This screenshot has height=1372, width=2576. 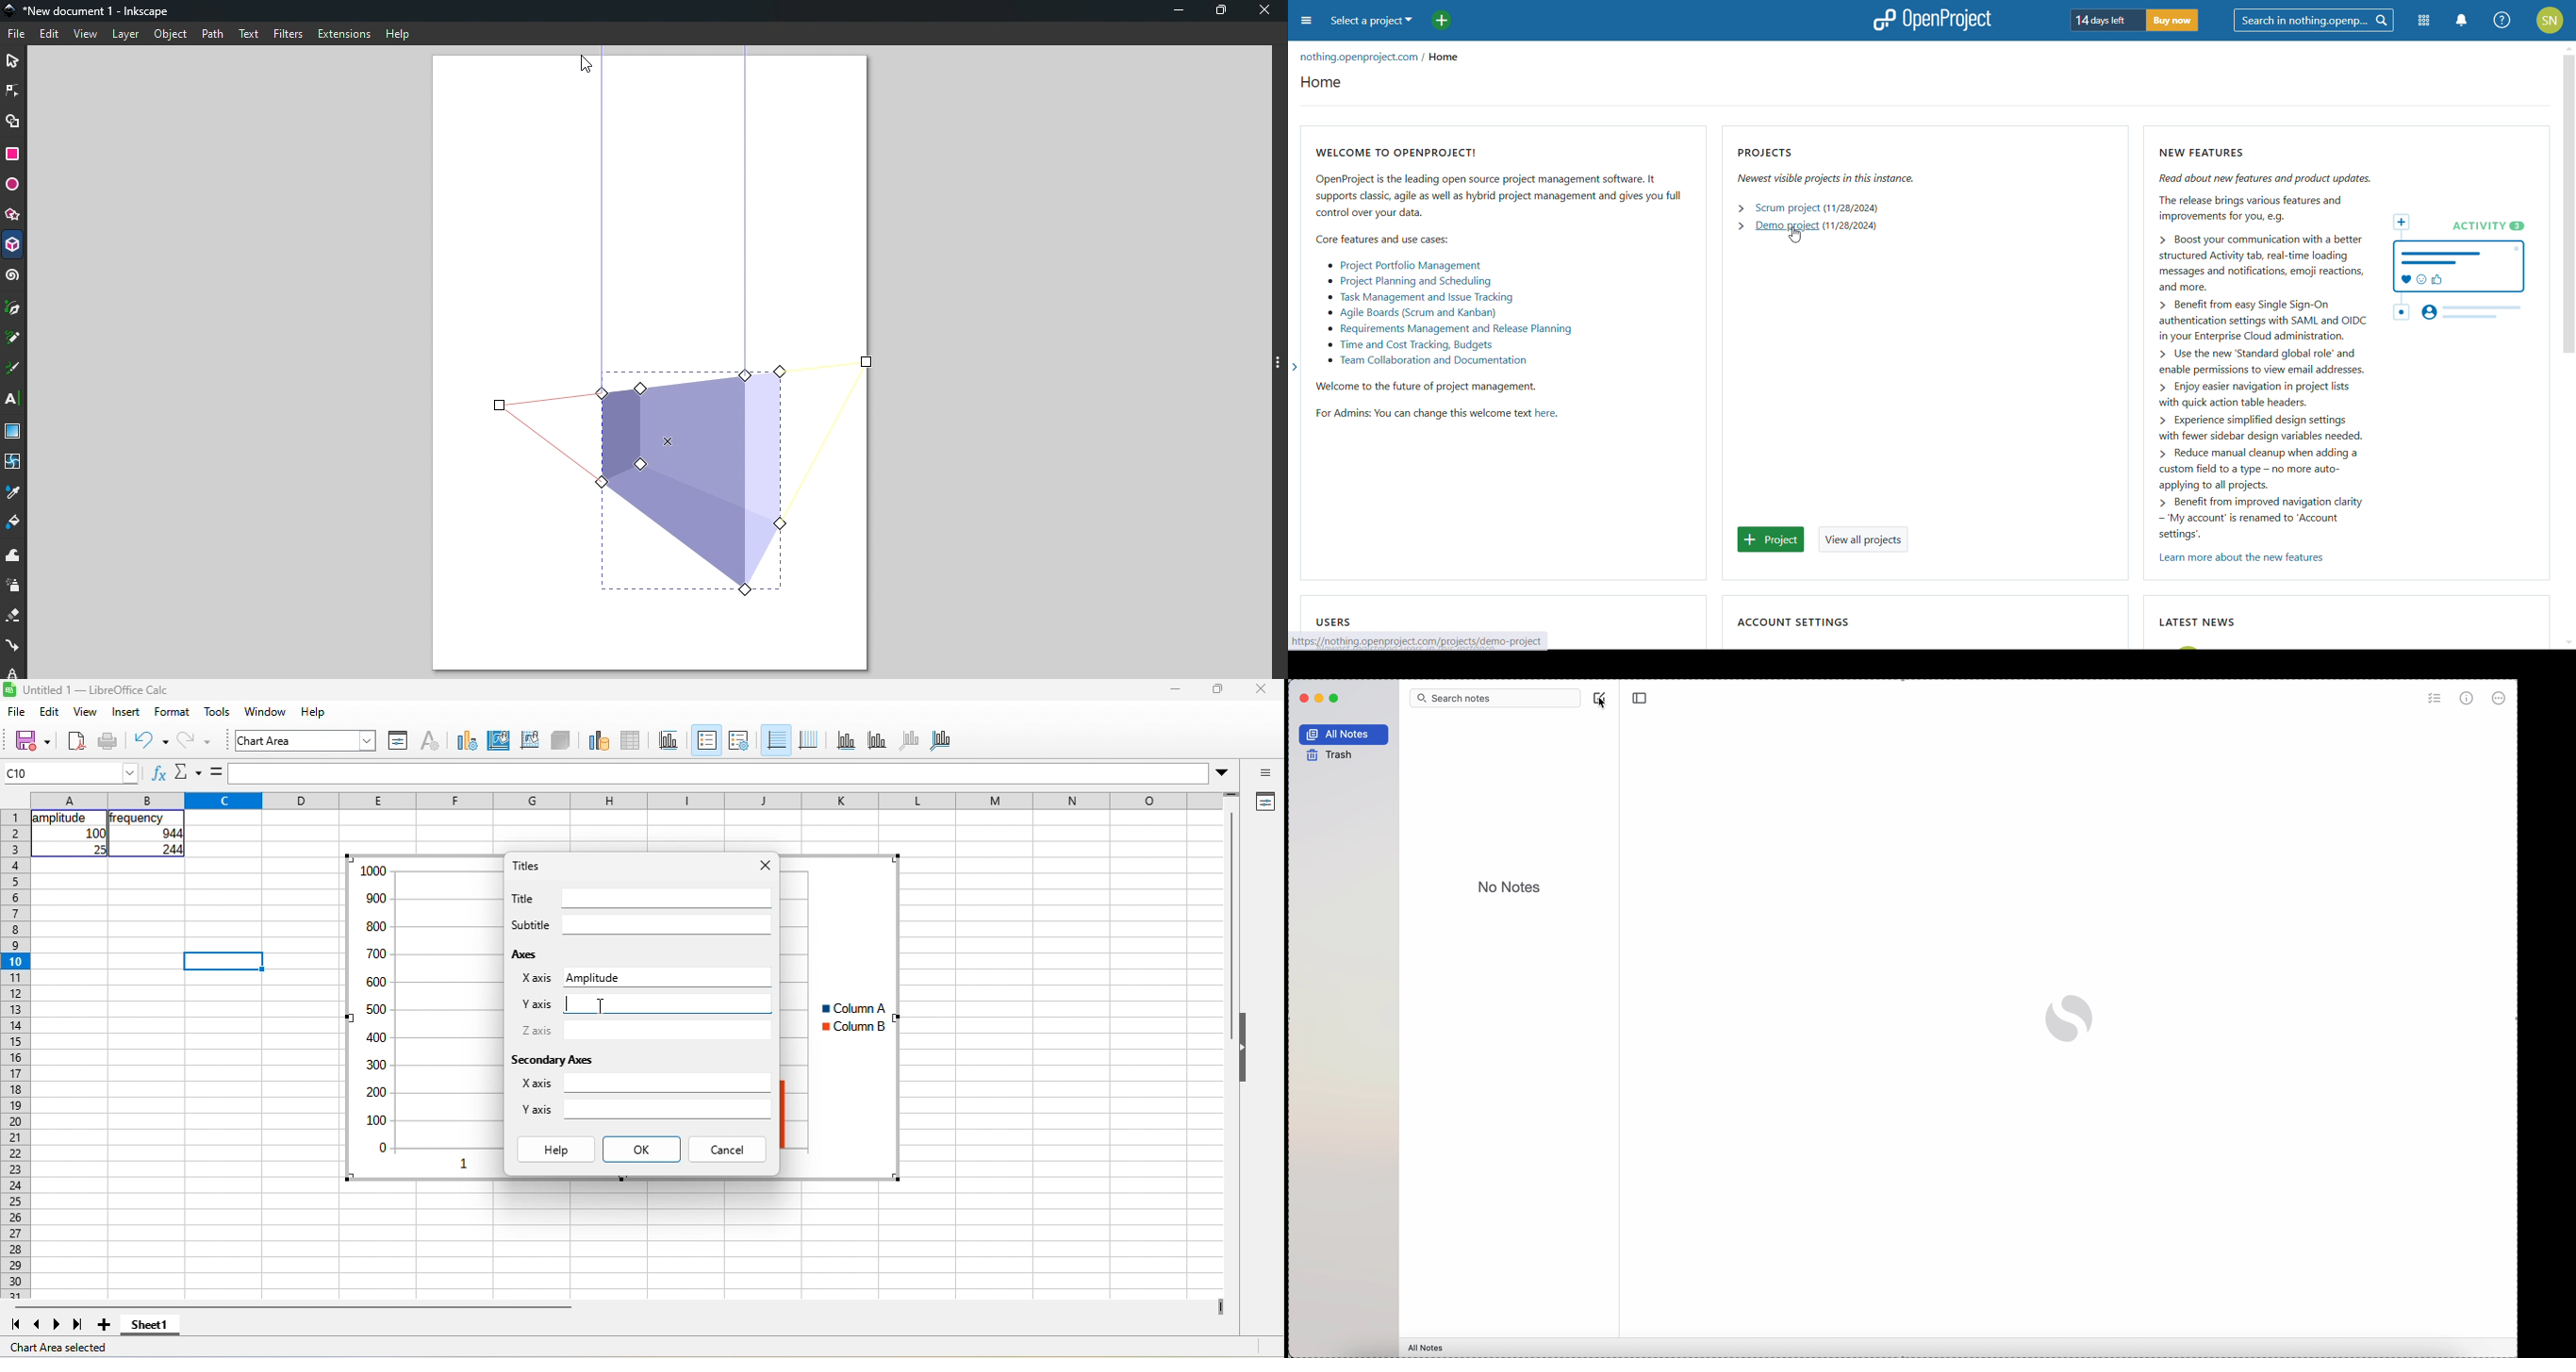 I want to click on help, so click(x=557, y=1149).